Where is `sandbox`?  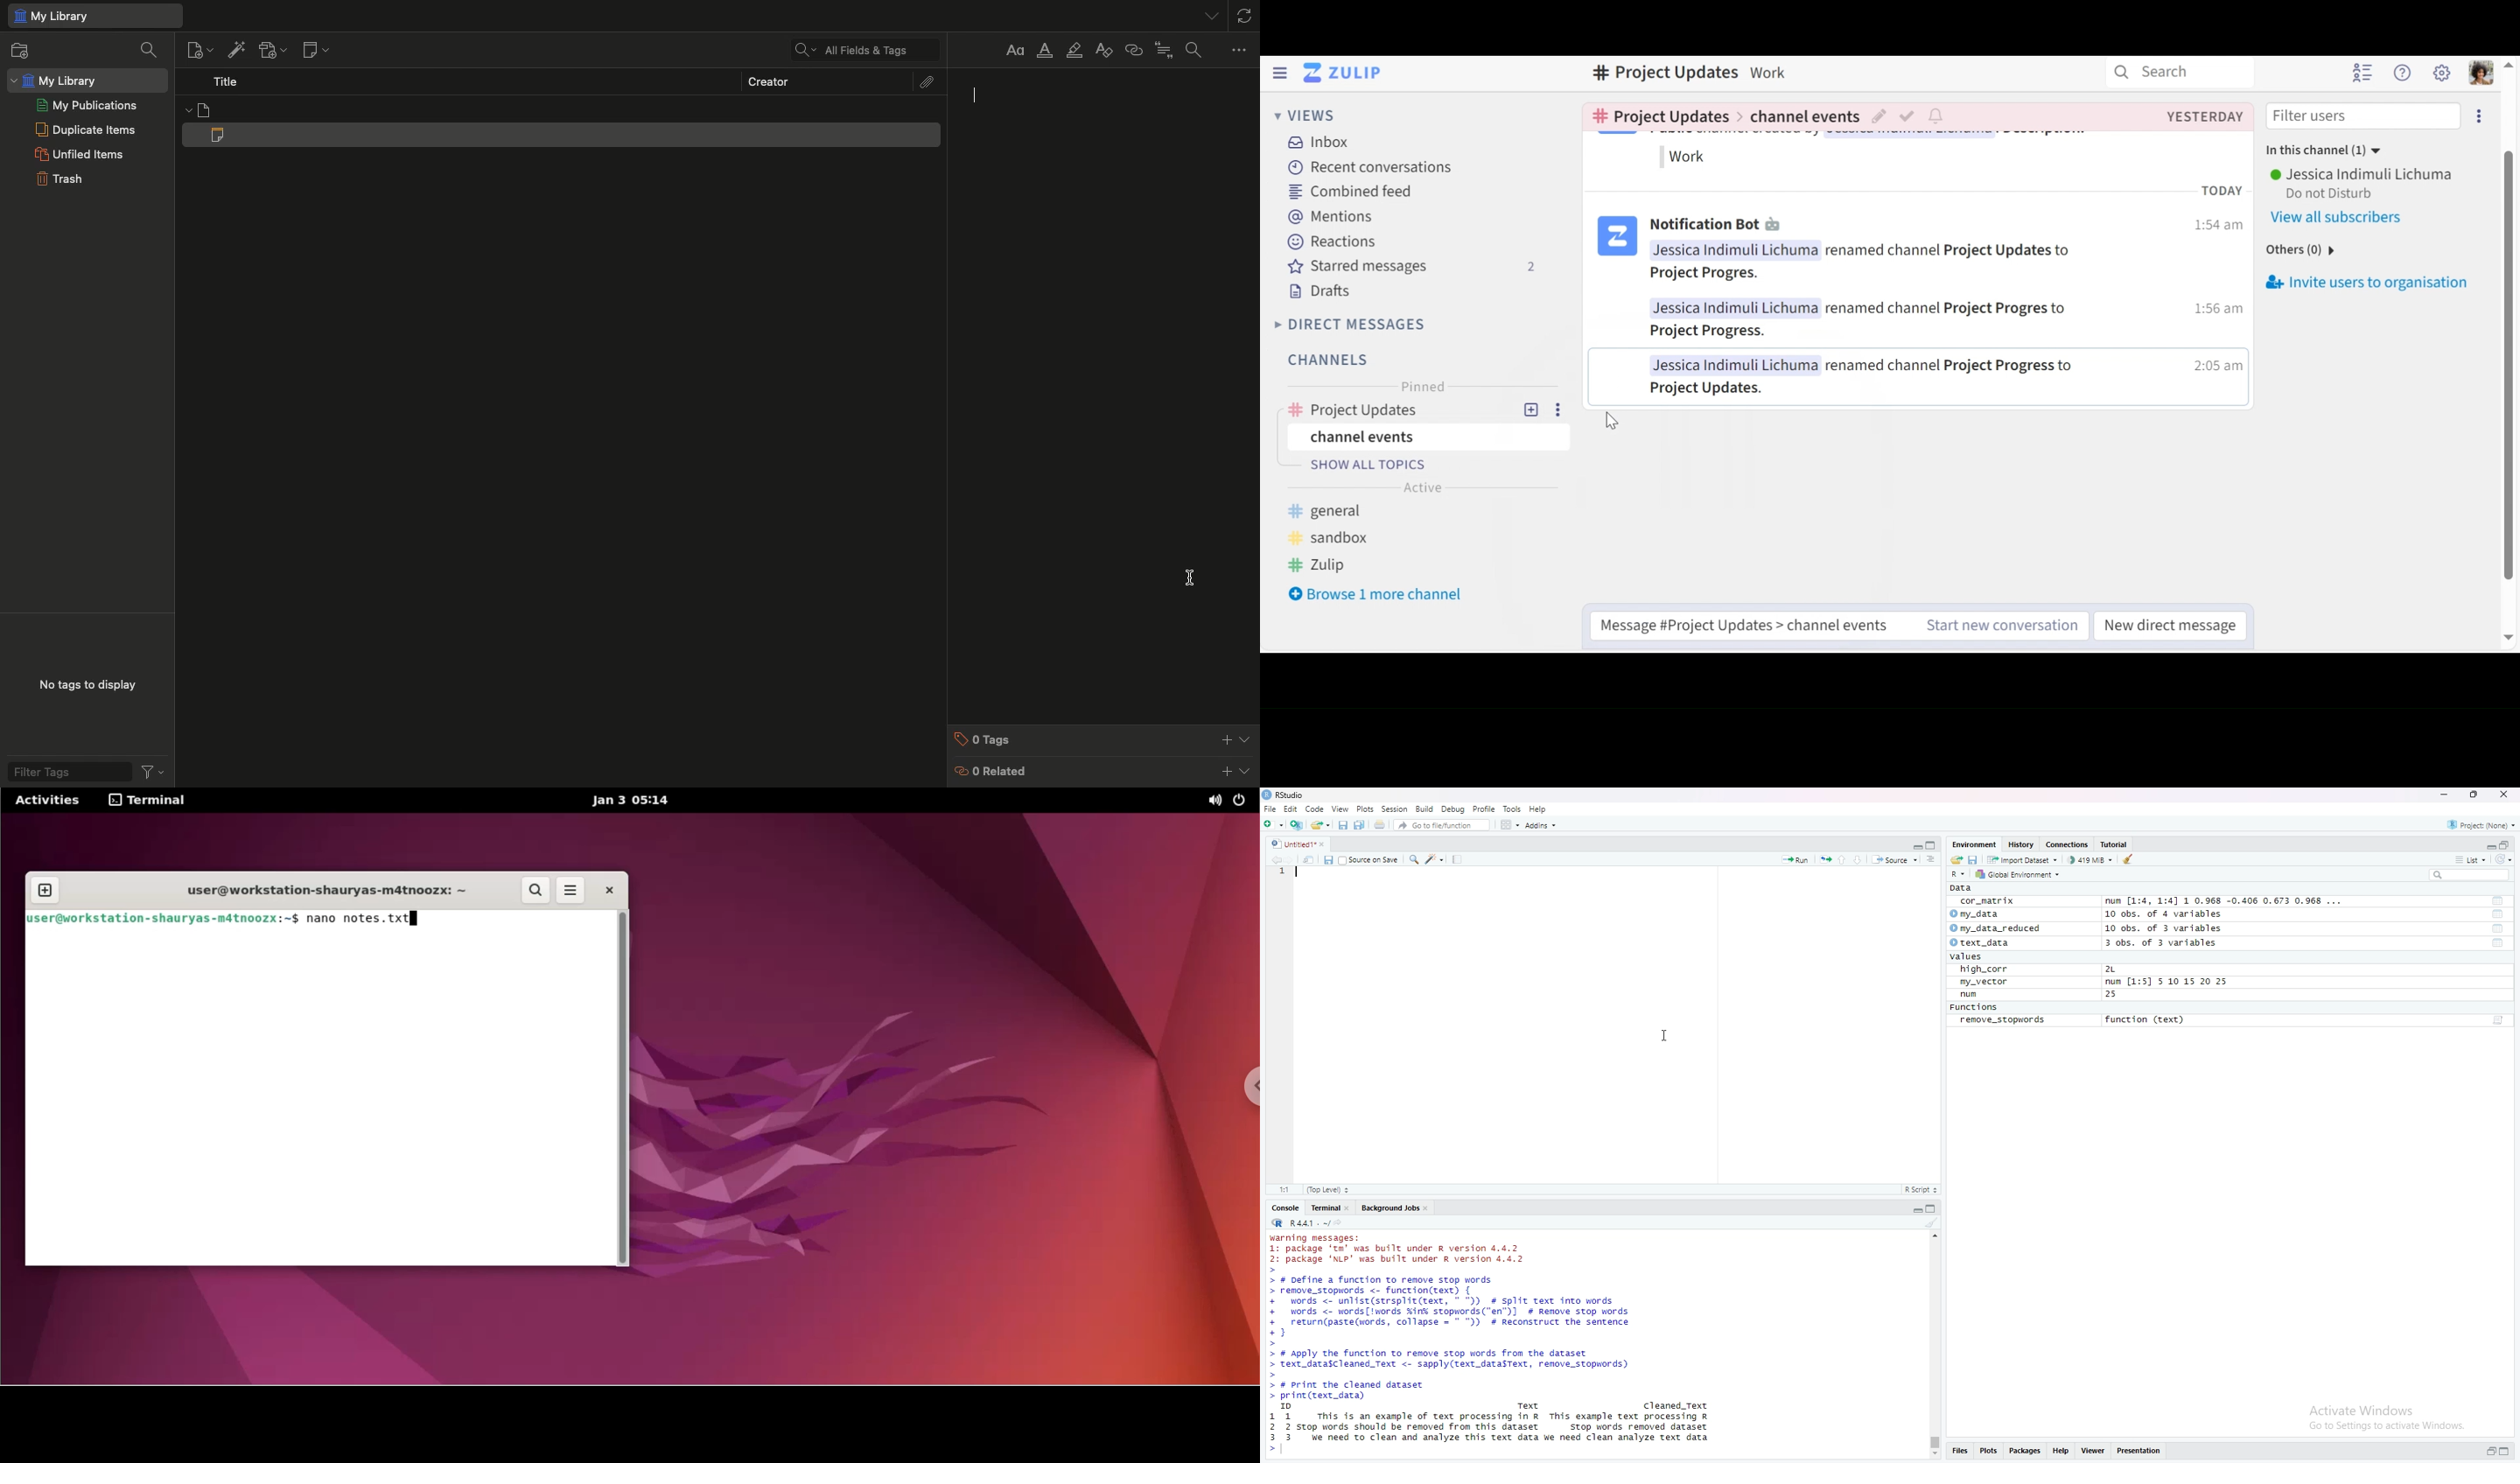 sandbox is located at coordinates (1330, 537).